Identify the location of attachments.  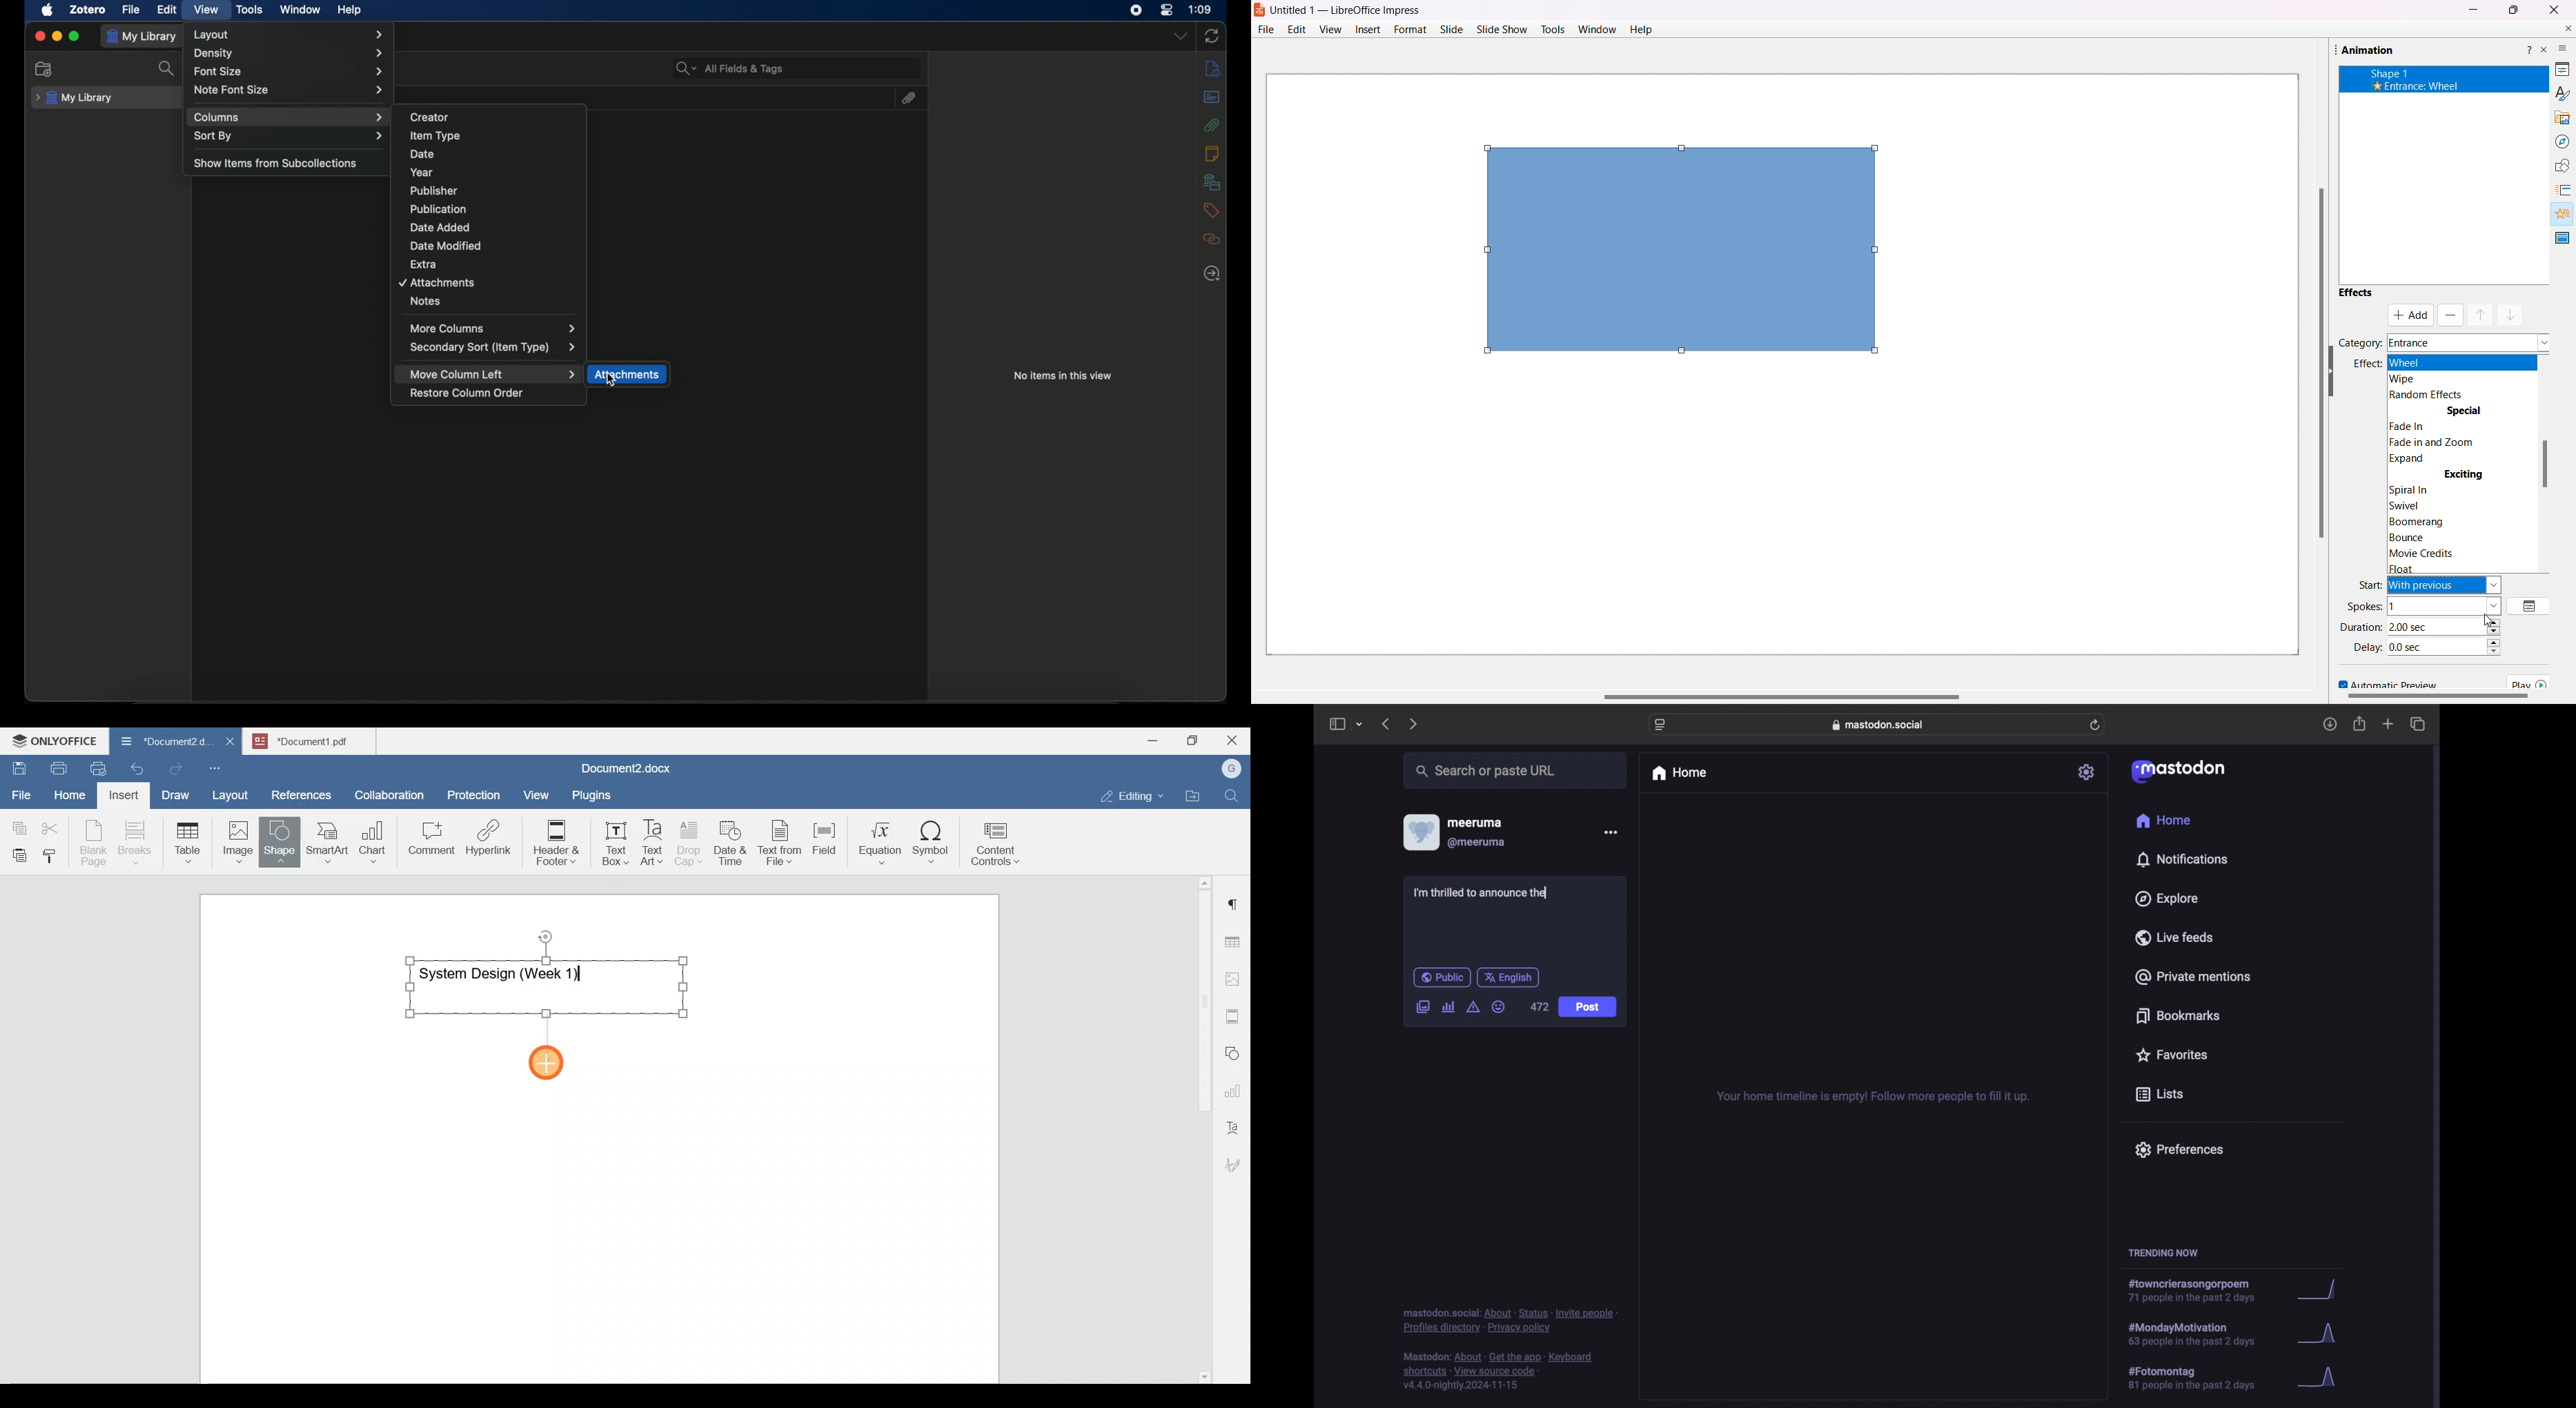
(1211, 125).